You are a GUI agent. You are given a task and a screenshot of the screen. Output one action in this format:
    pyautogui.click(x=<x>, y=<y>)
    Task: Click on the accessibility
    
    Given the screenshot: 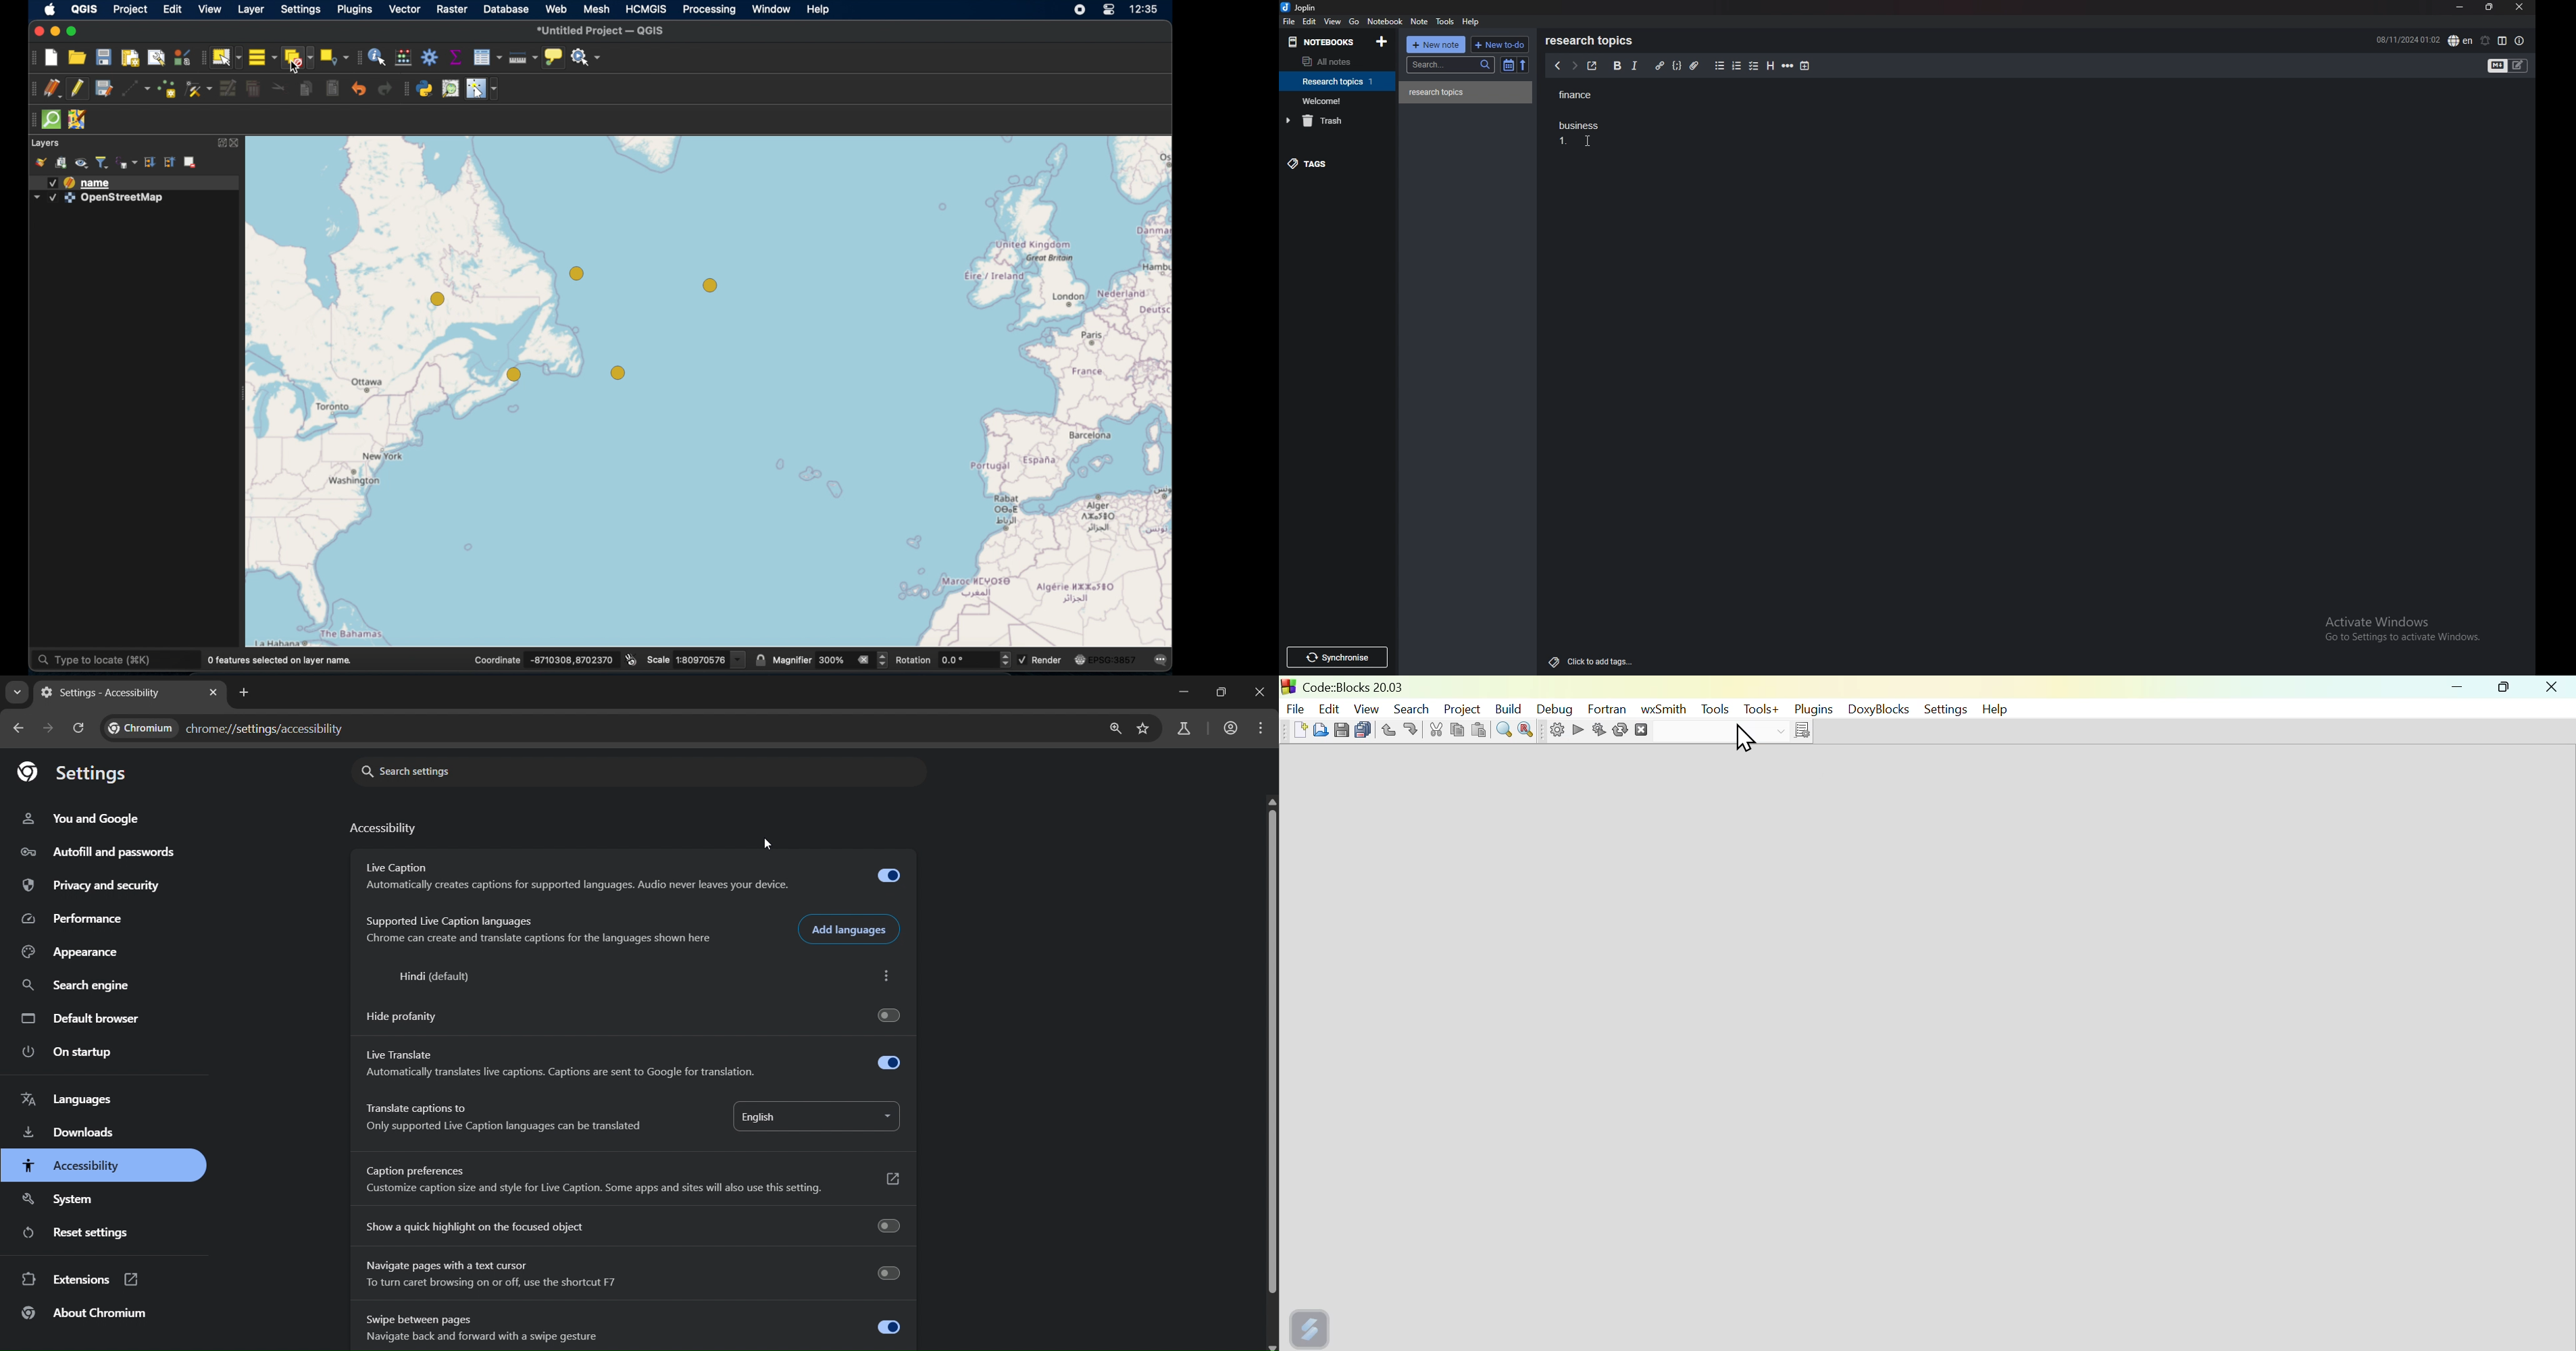 What is the action you would take?
    pyautogui.click(x=75, y=1164)
    